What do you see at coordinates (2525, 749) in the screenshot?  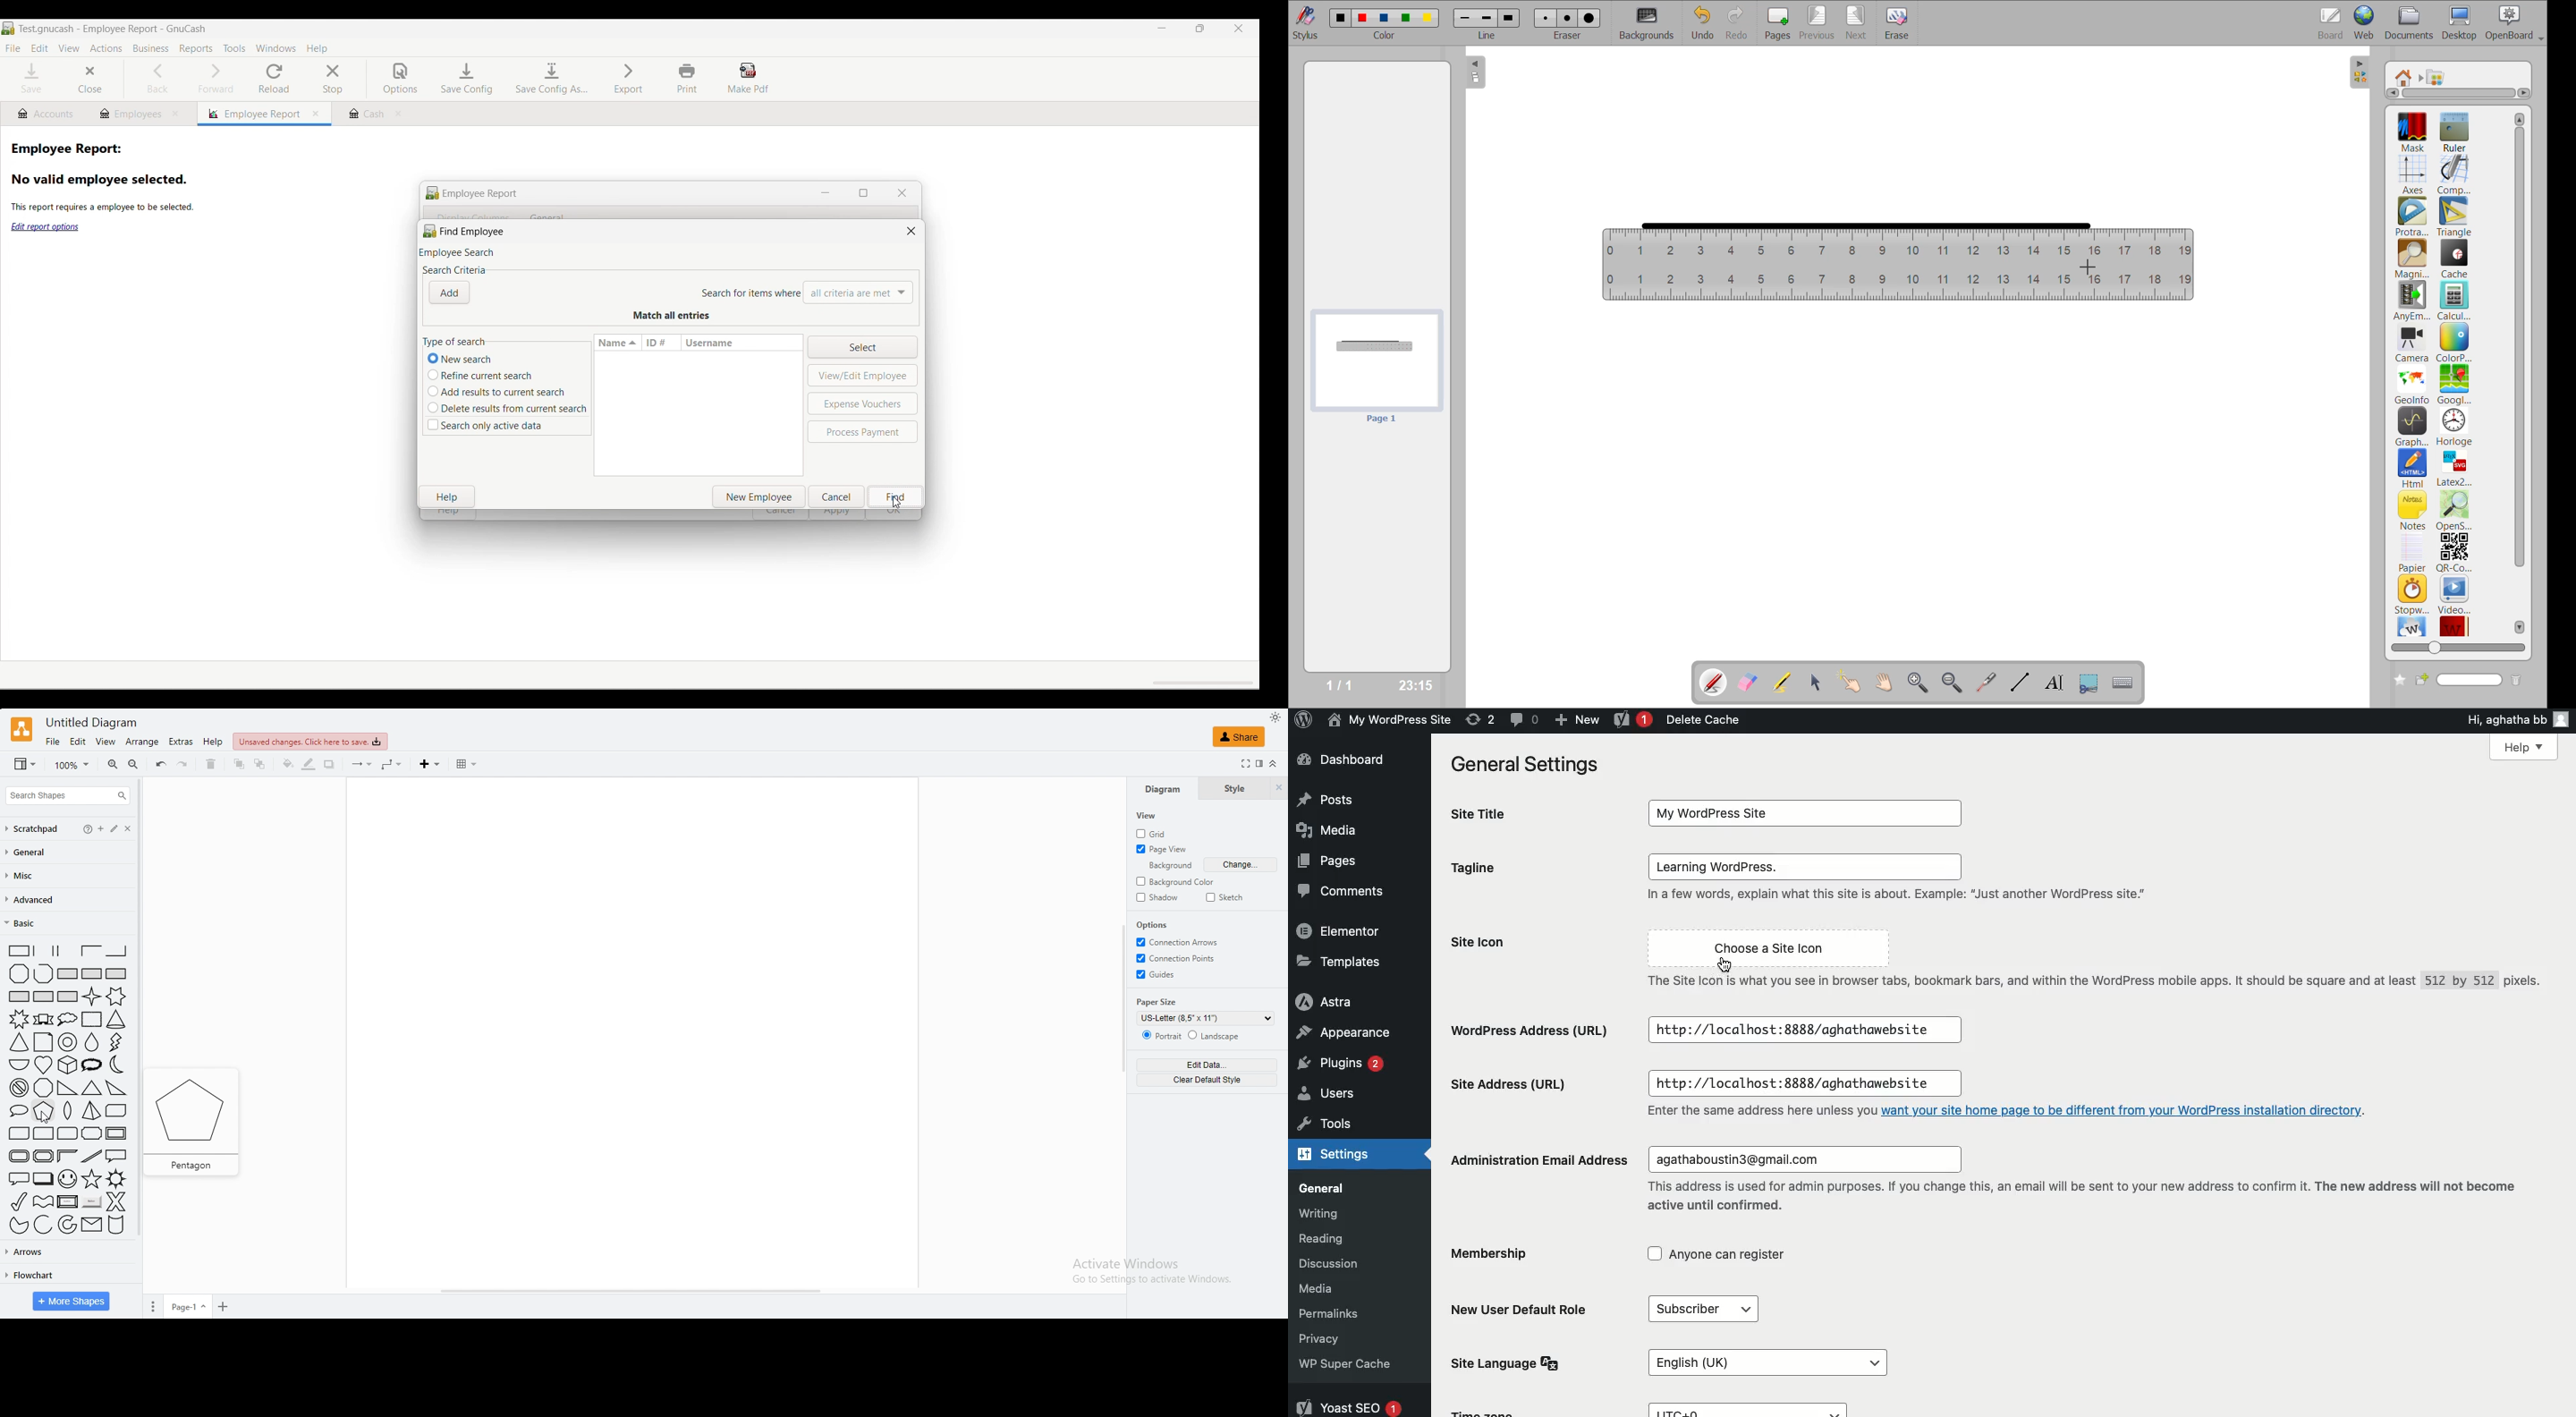 I see `Help ` at bounding box center [2525, 749].